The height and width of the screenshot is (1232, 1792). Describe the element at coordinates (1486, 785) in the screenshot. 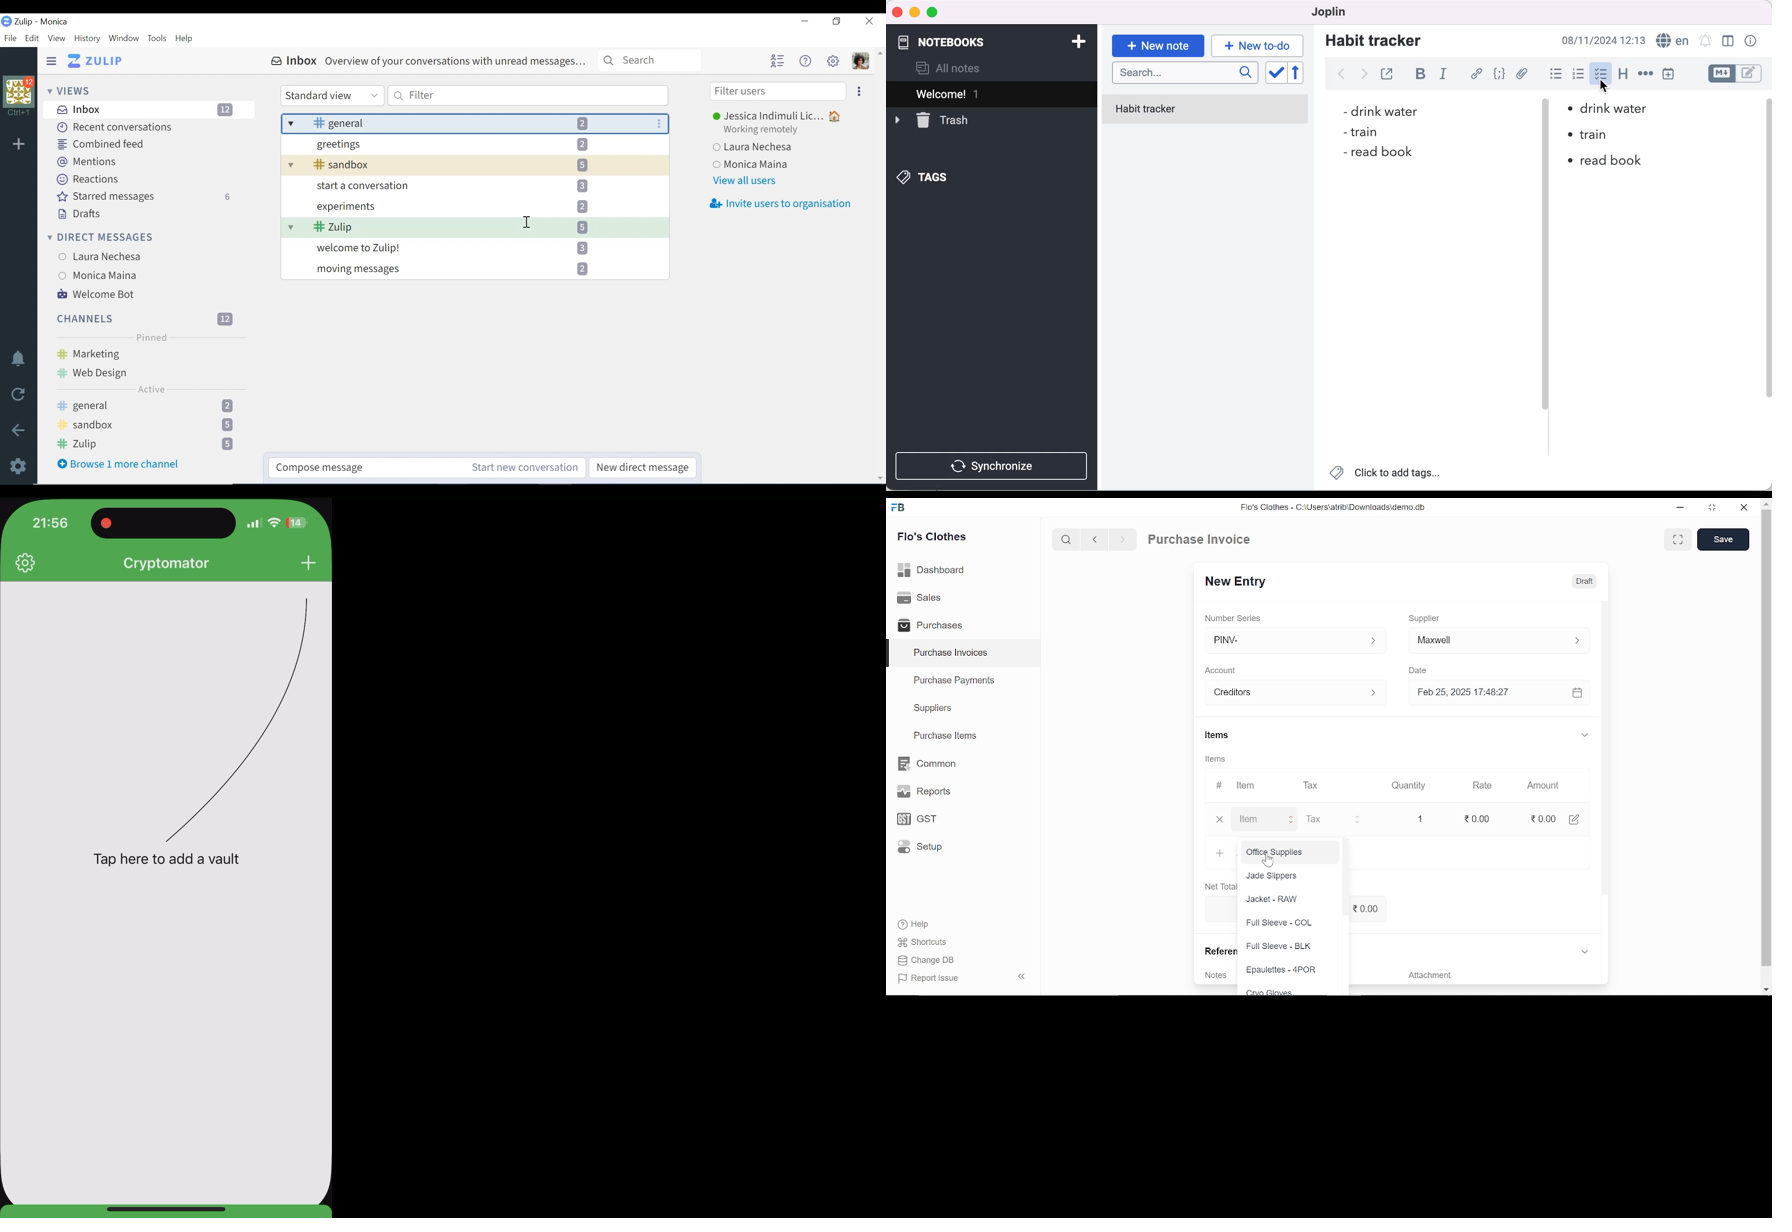

I see `Rate` at that location.